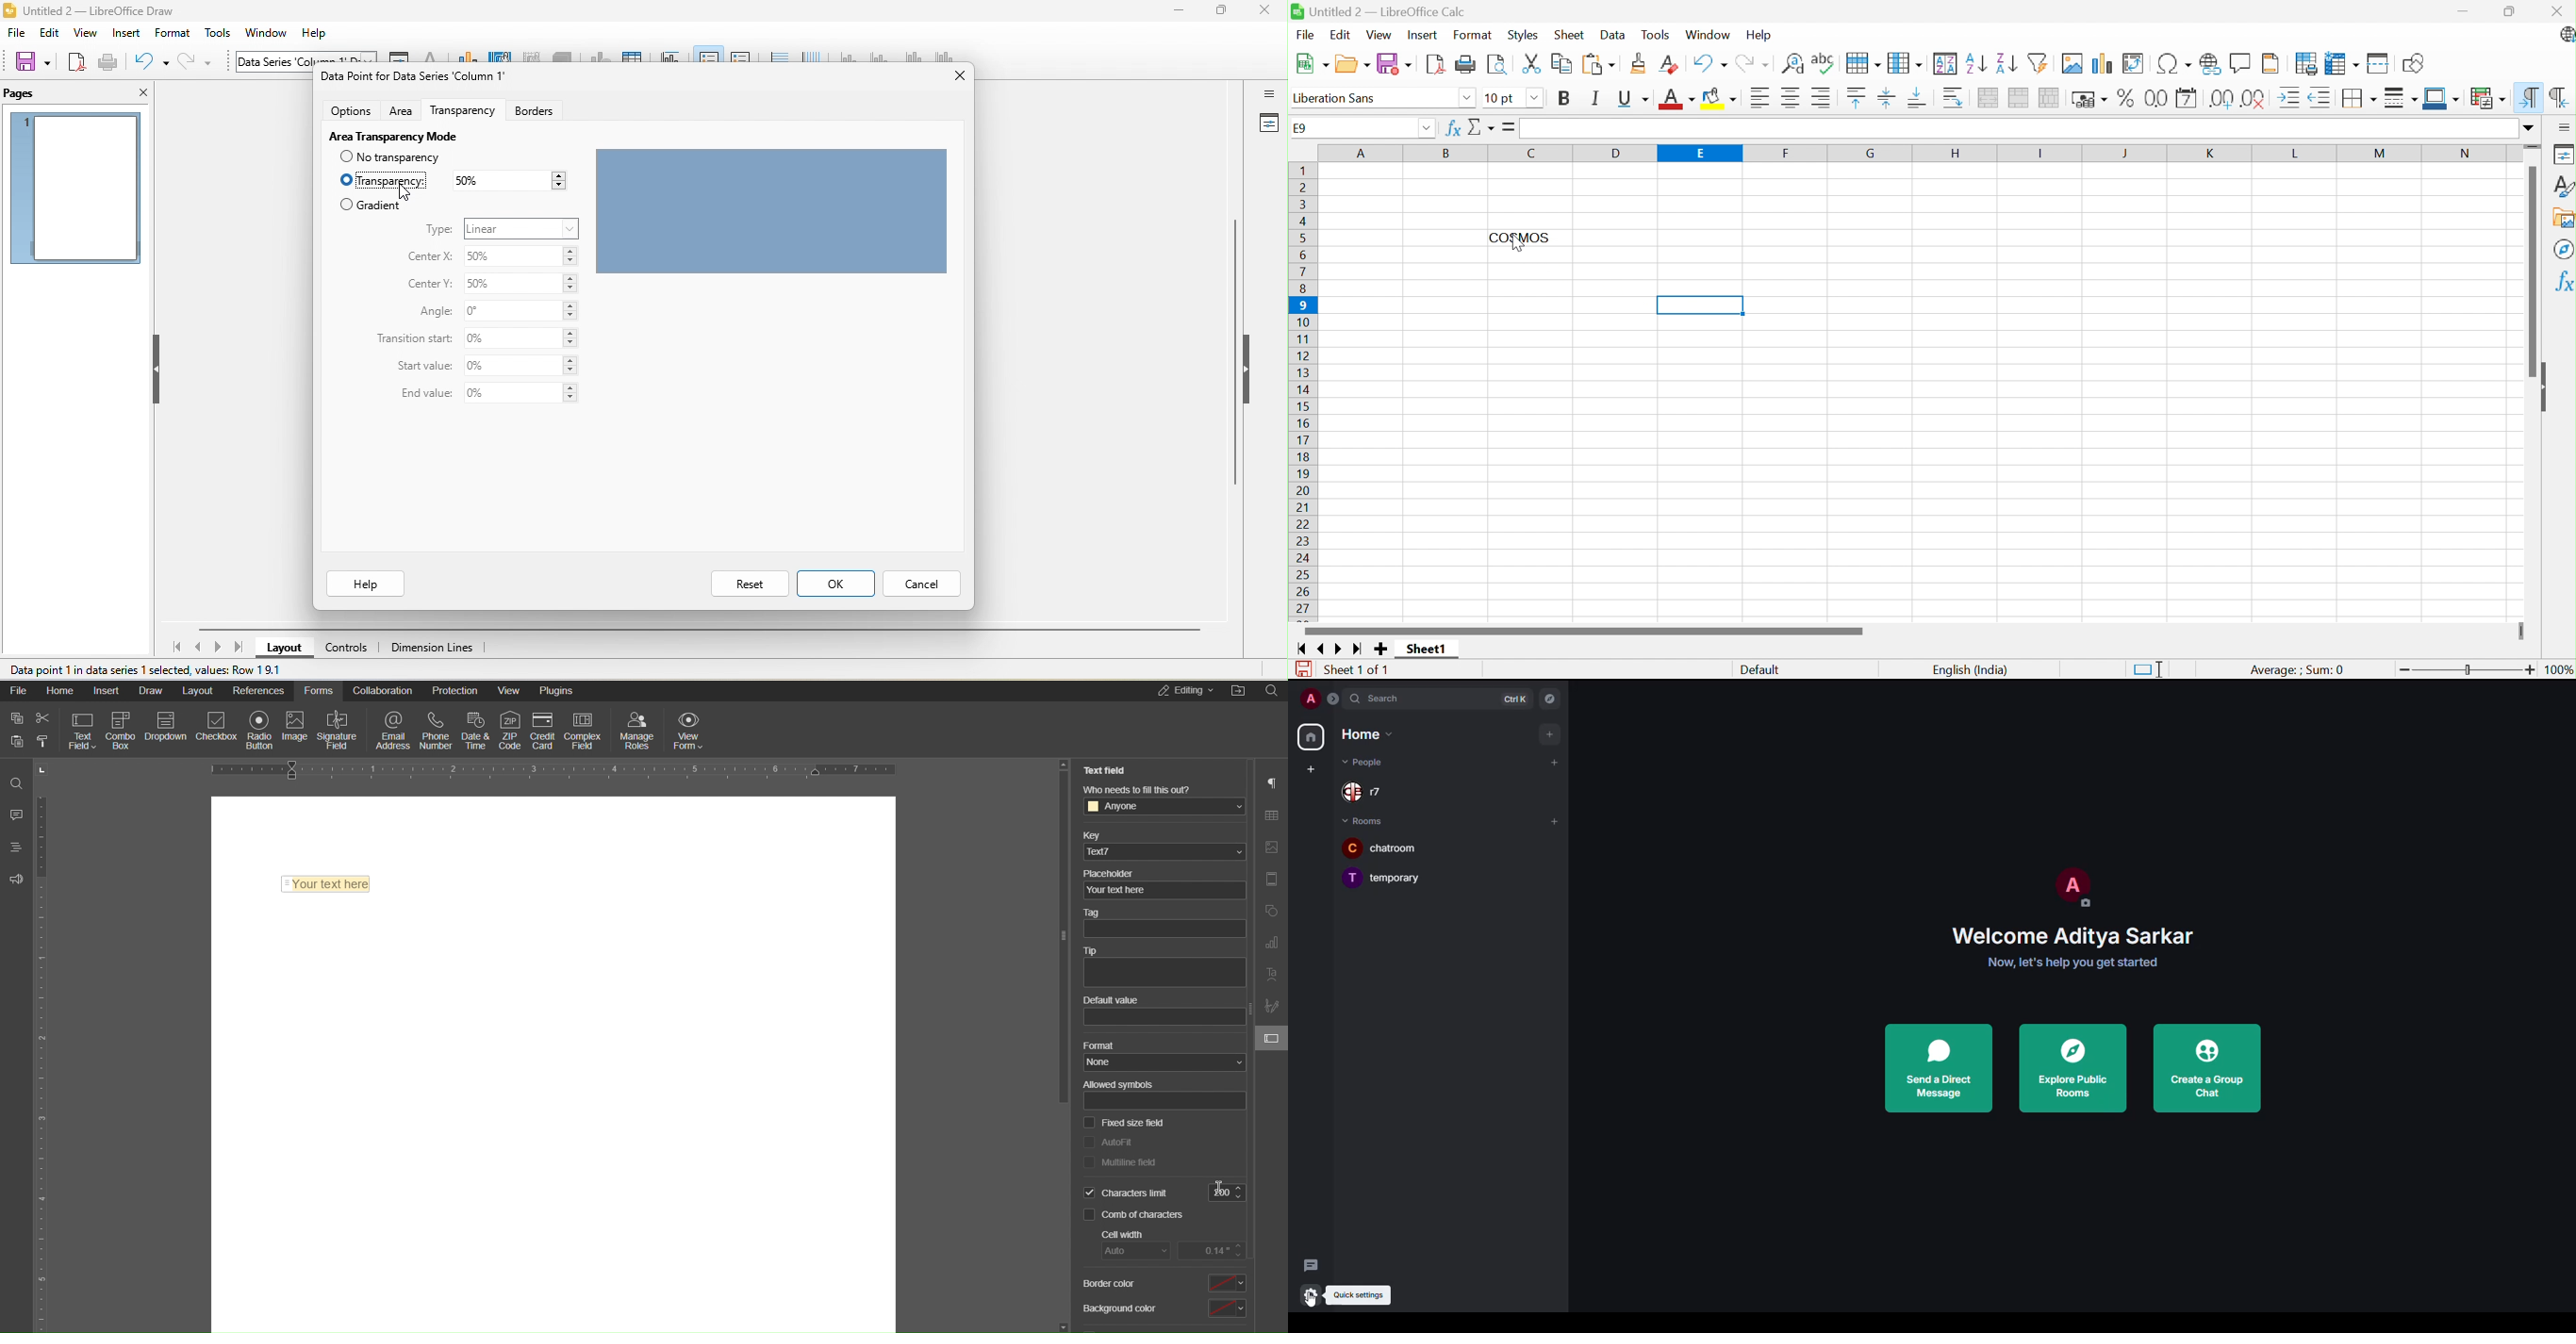  What do you see at coordinates (1467, 100) in the screenshot?
I see `Drop down` at bounding box center [1467, 100].